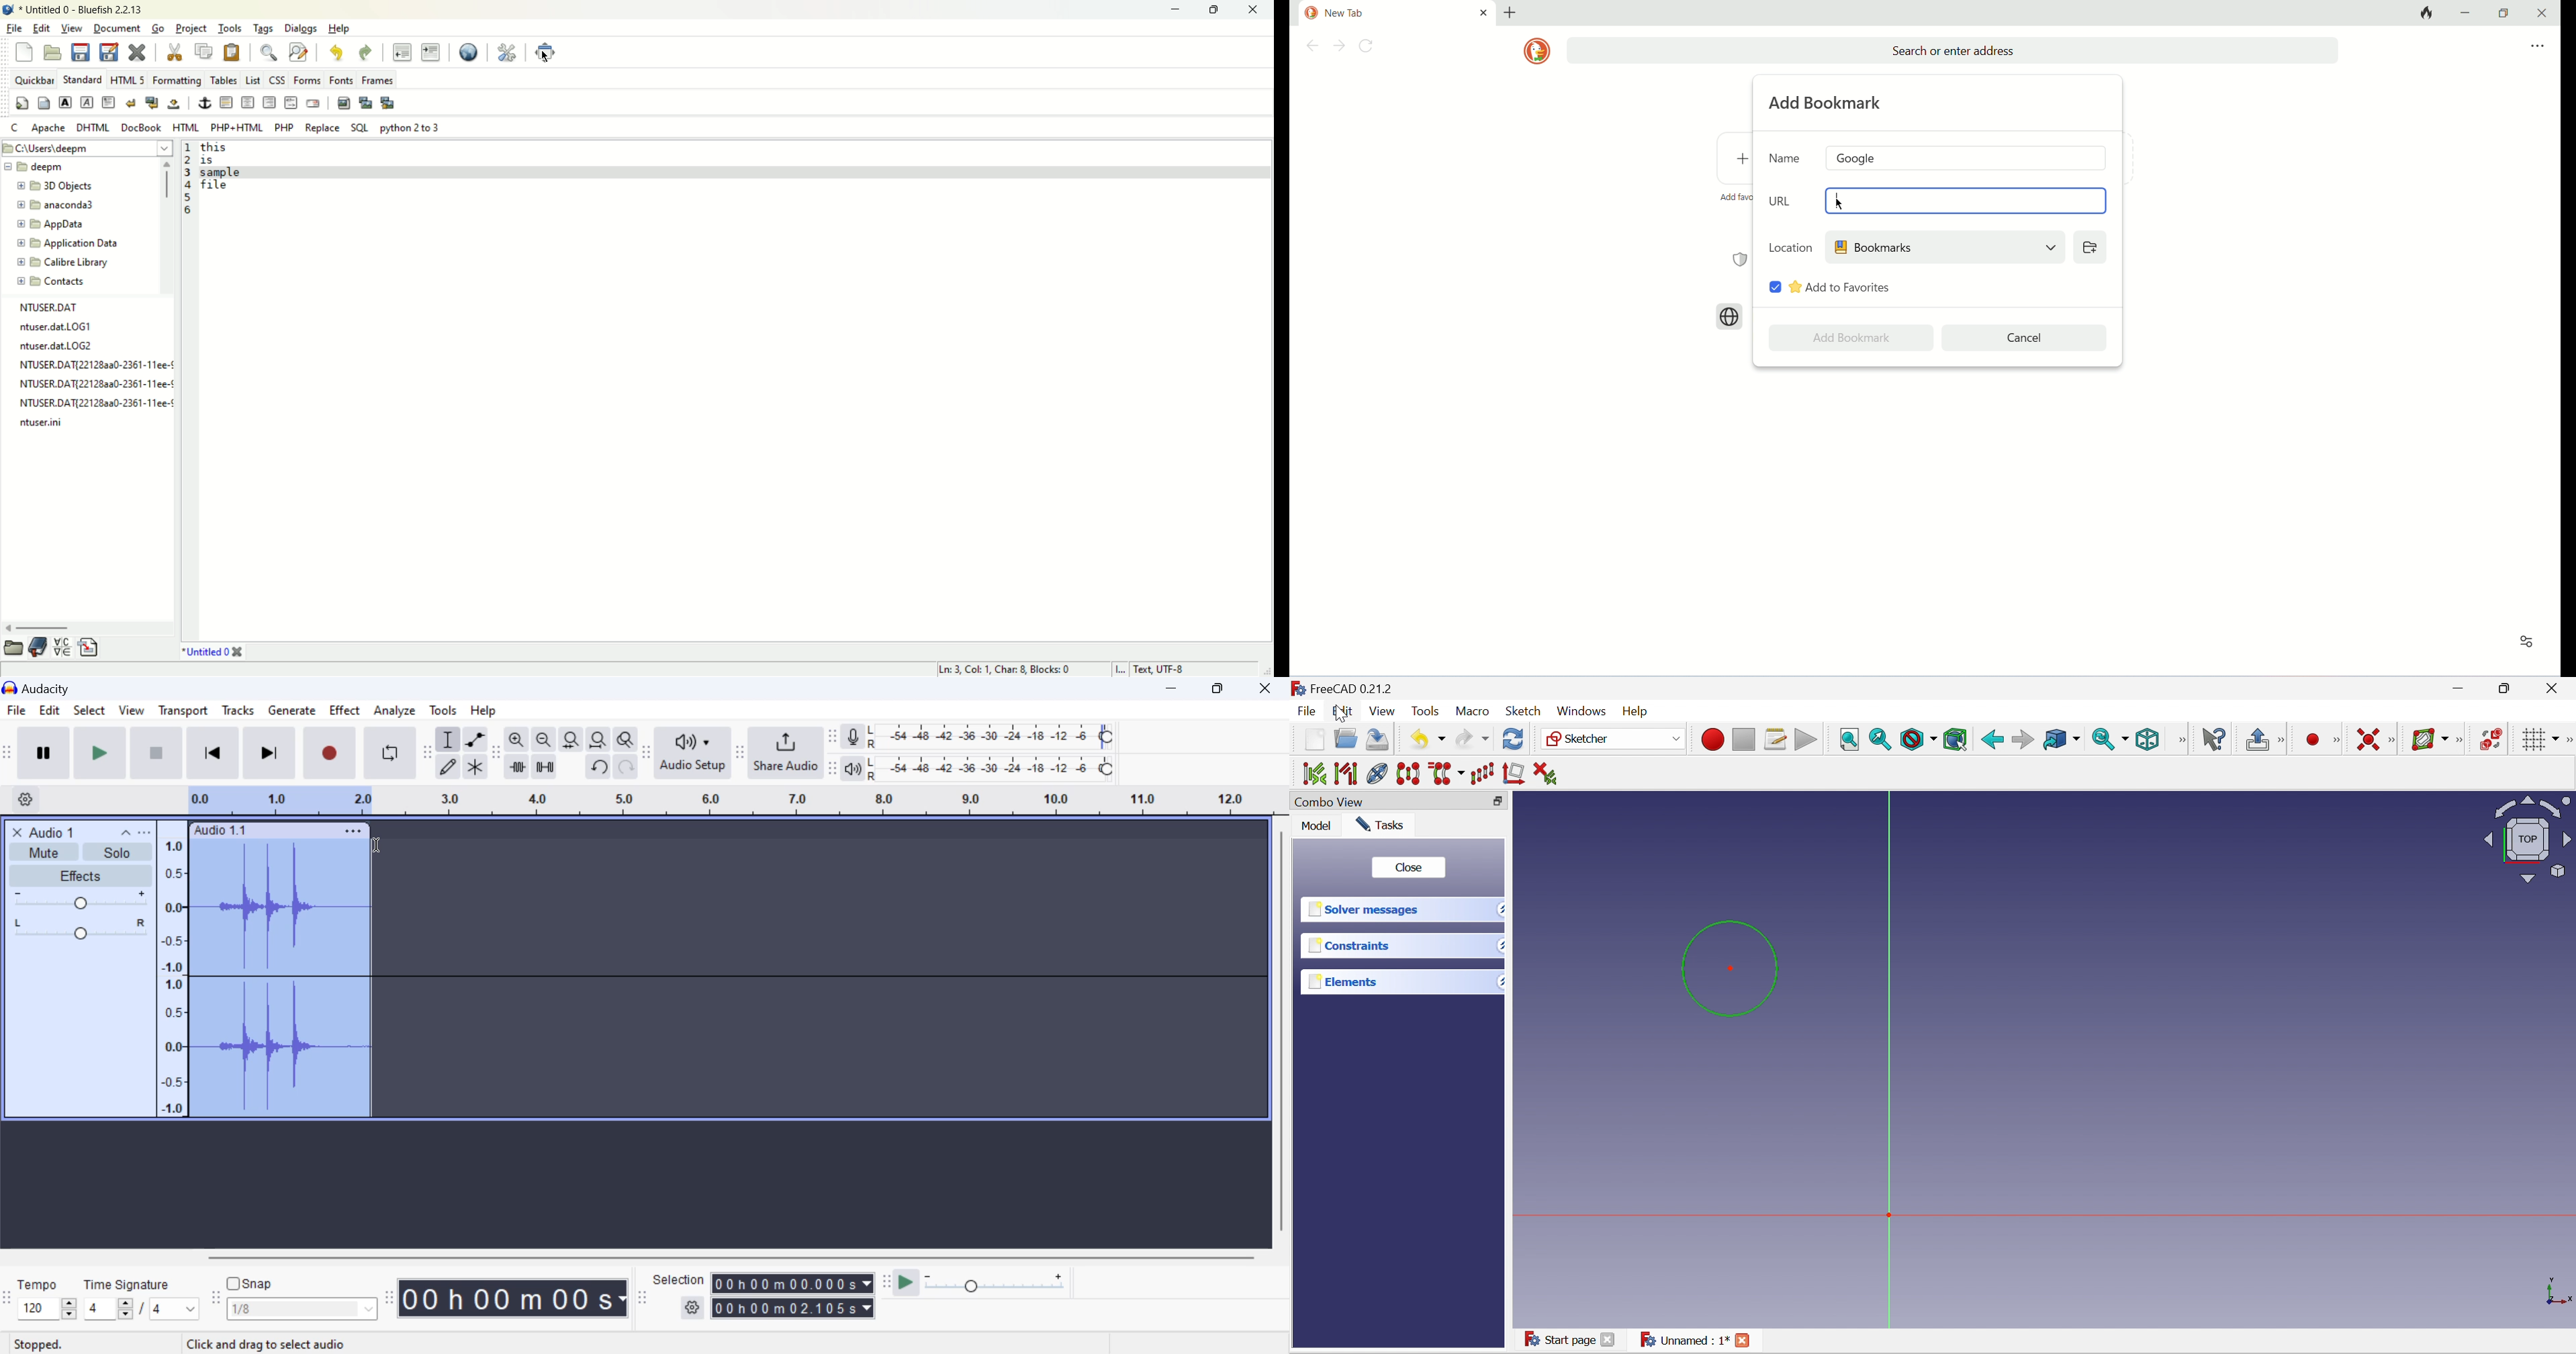  I want to click on Window Title, so click(43, 688).